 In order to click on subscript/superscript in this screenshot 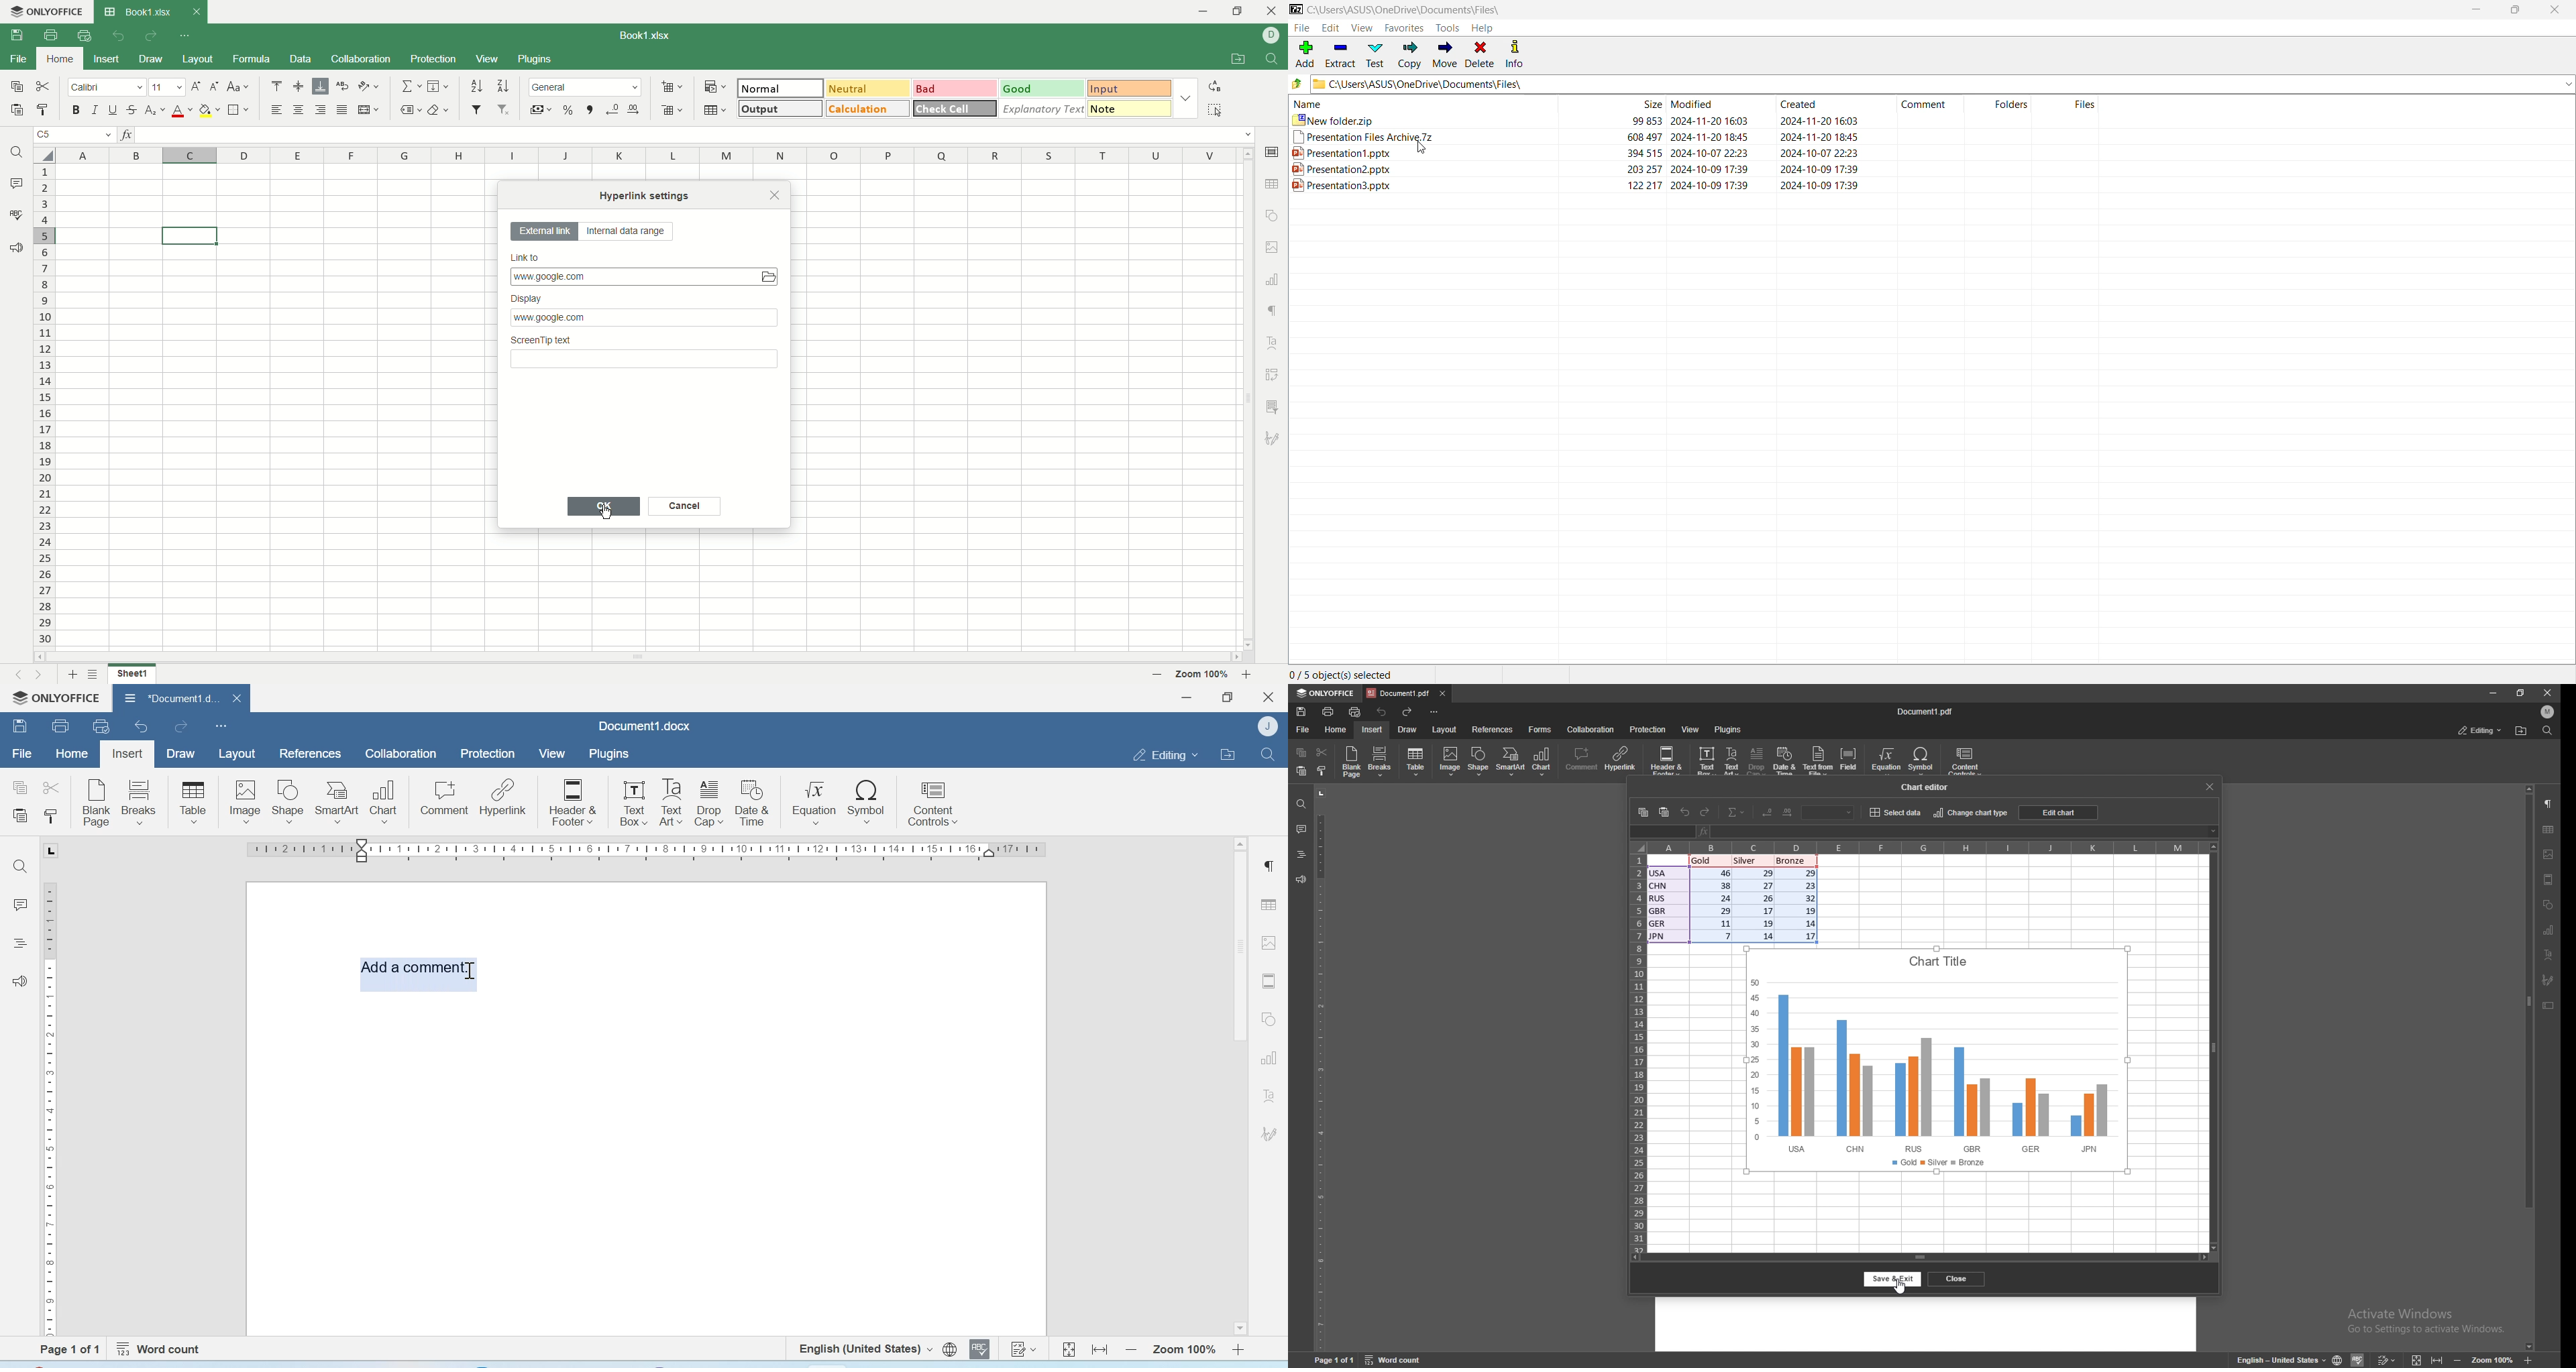, I will do `click(155, 111)`.